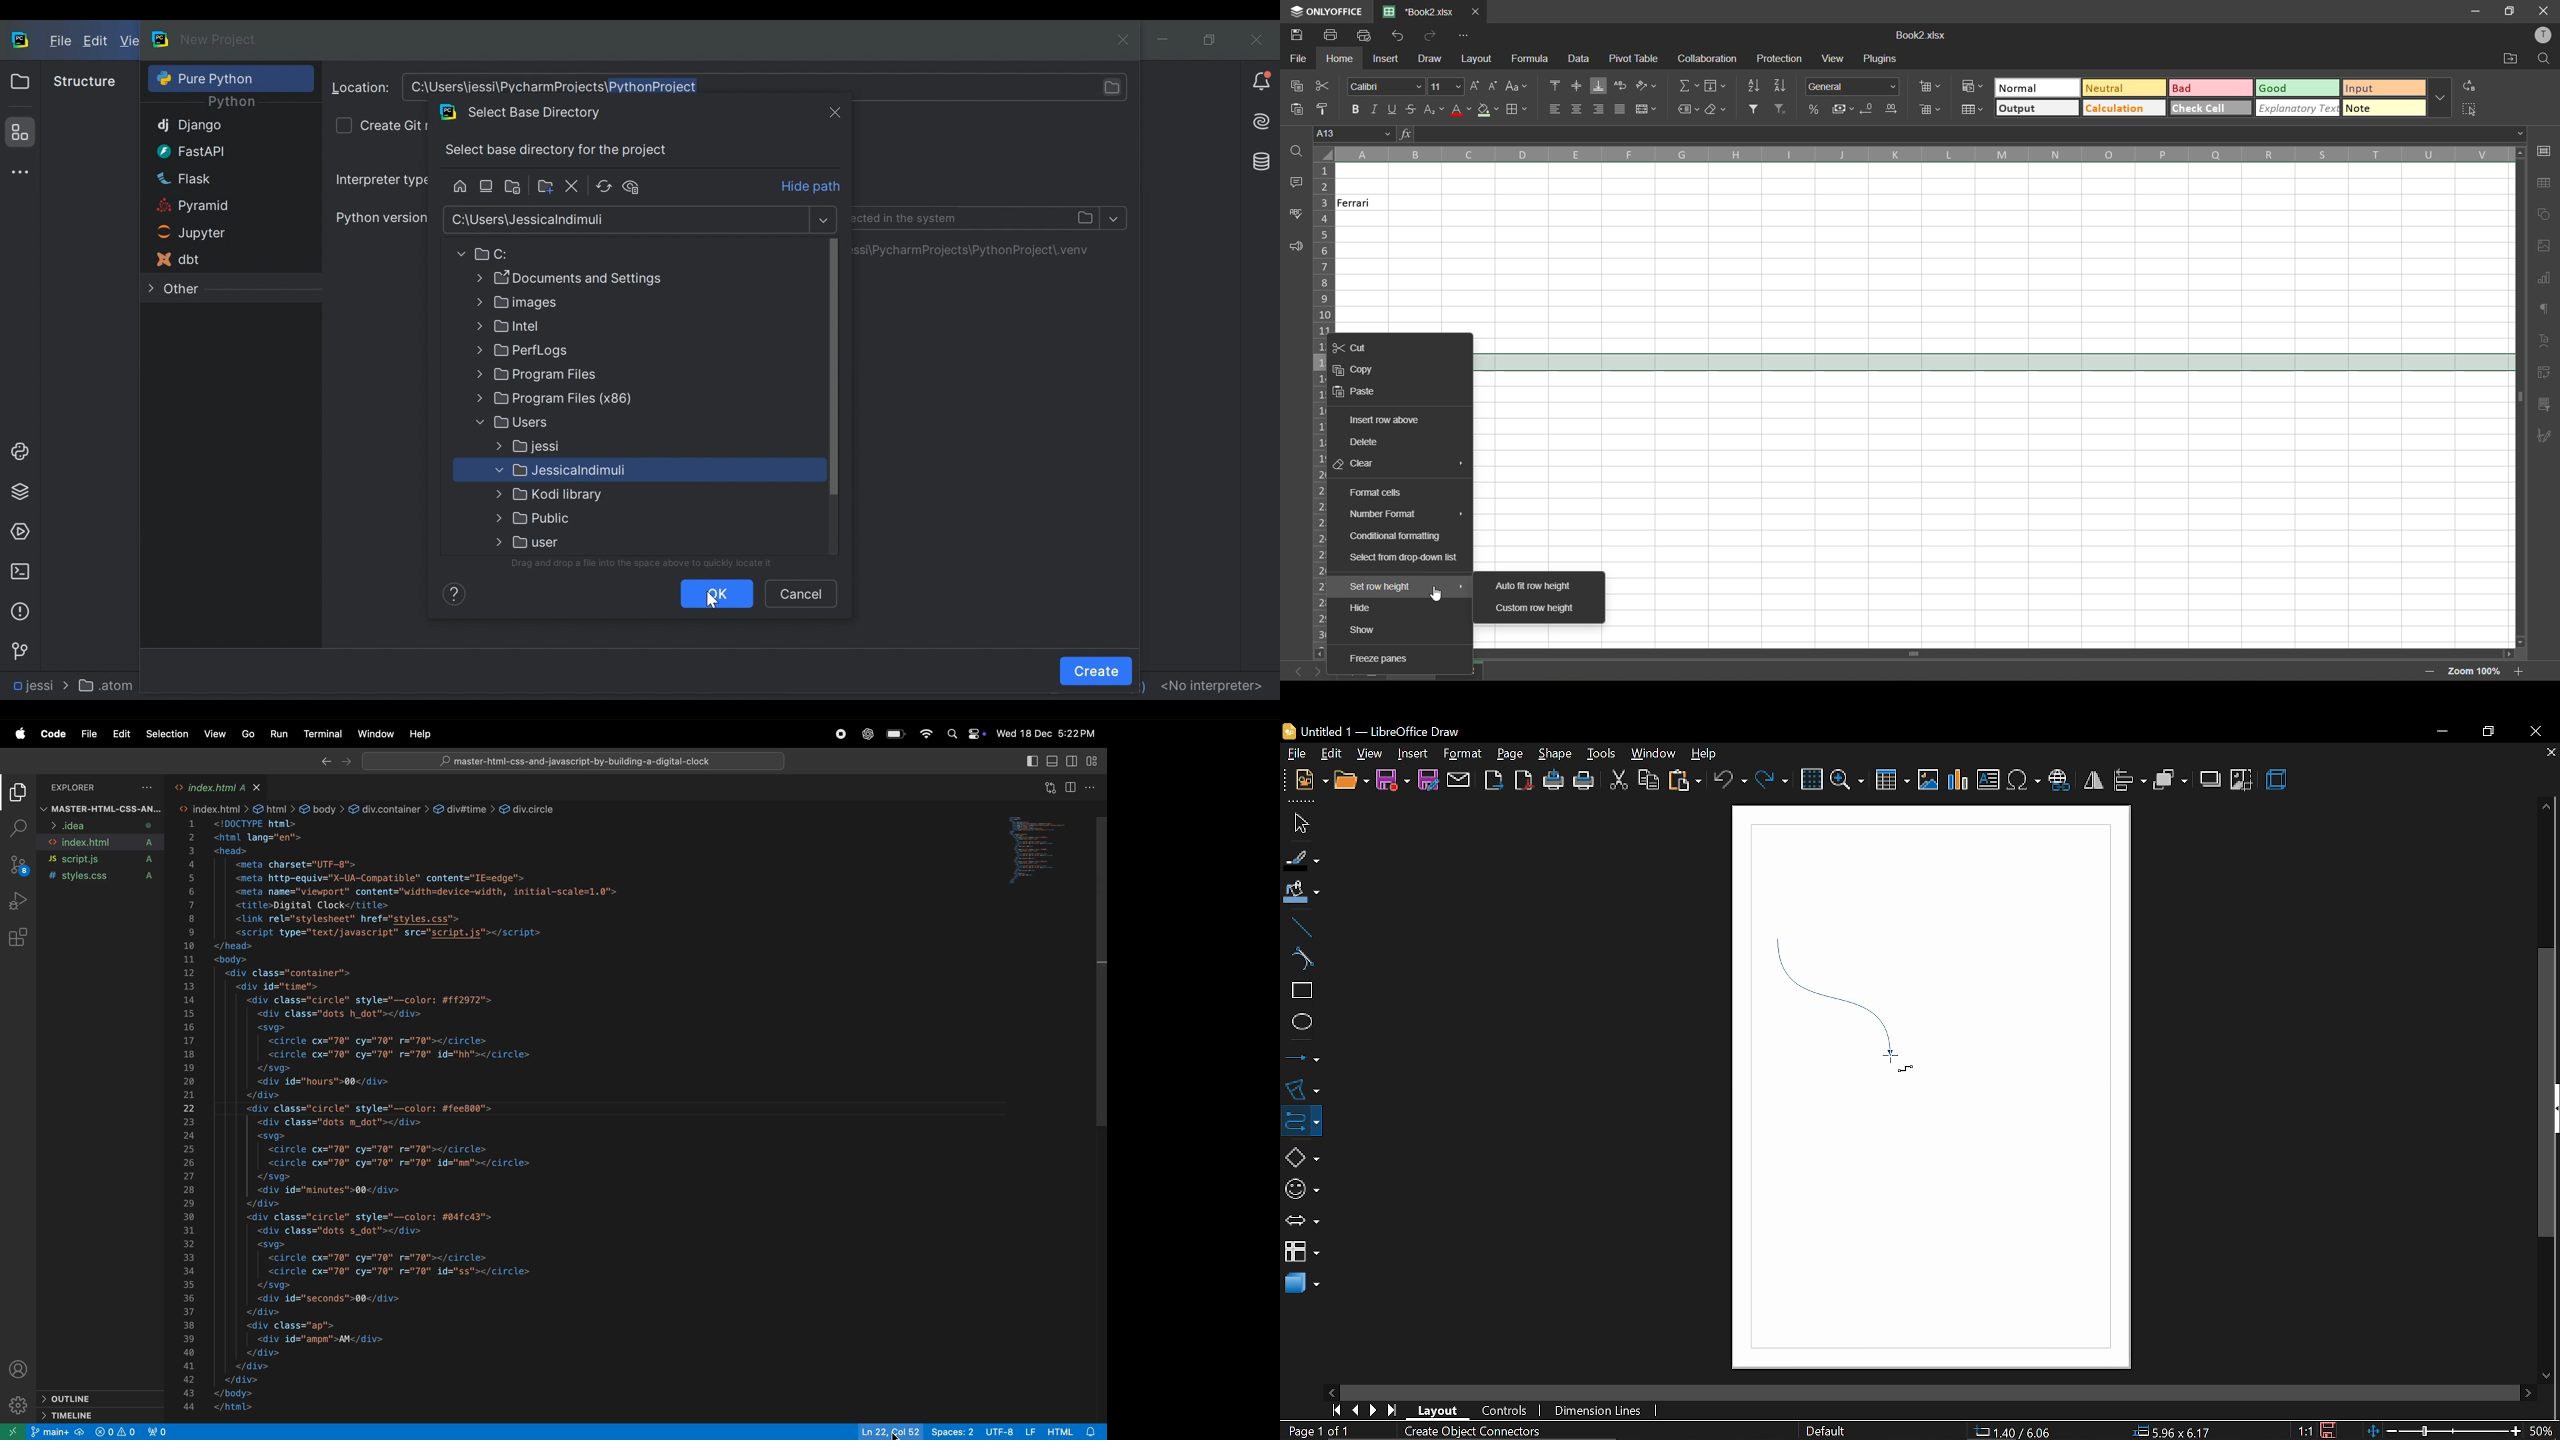 The width and height of the screenshot is (2576, 1456). I want to click on cut, so click(1353, 347).